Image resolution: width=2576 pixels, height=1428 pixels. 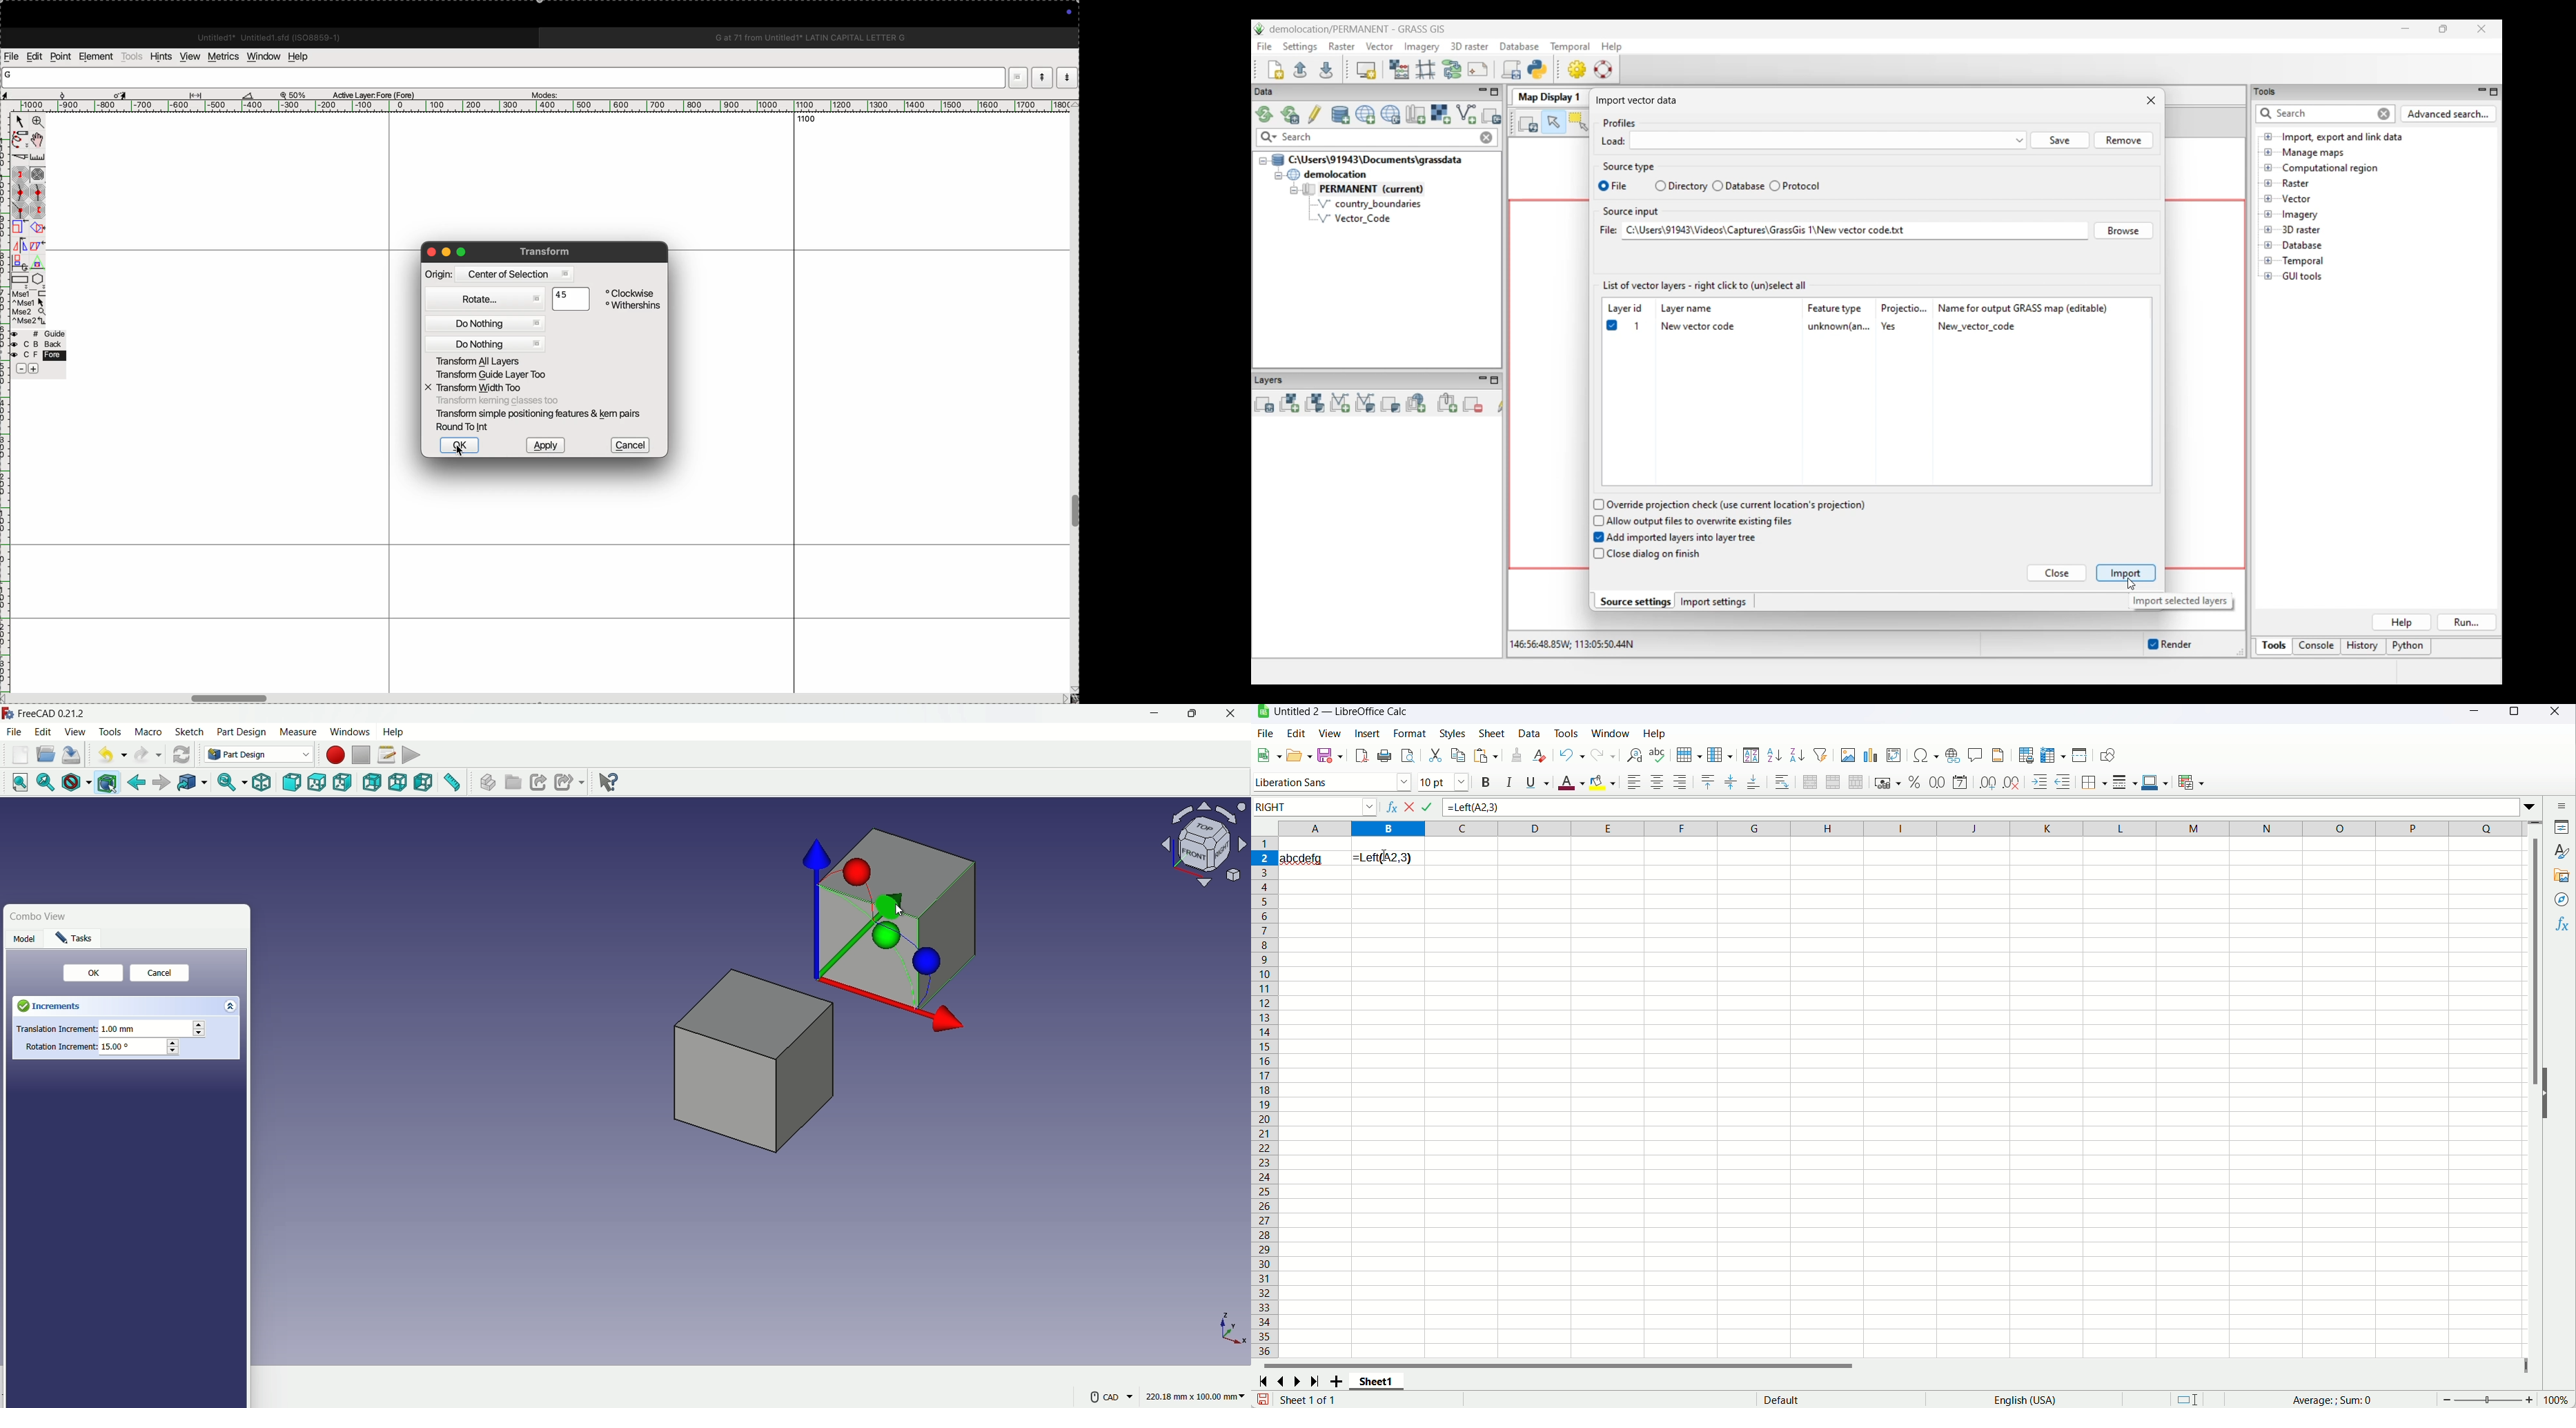 I want to click on Model, so click(x=25, y=939).